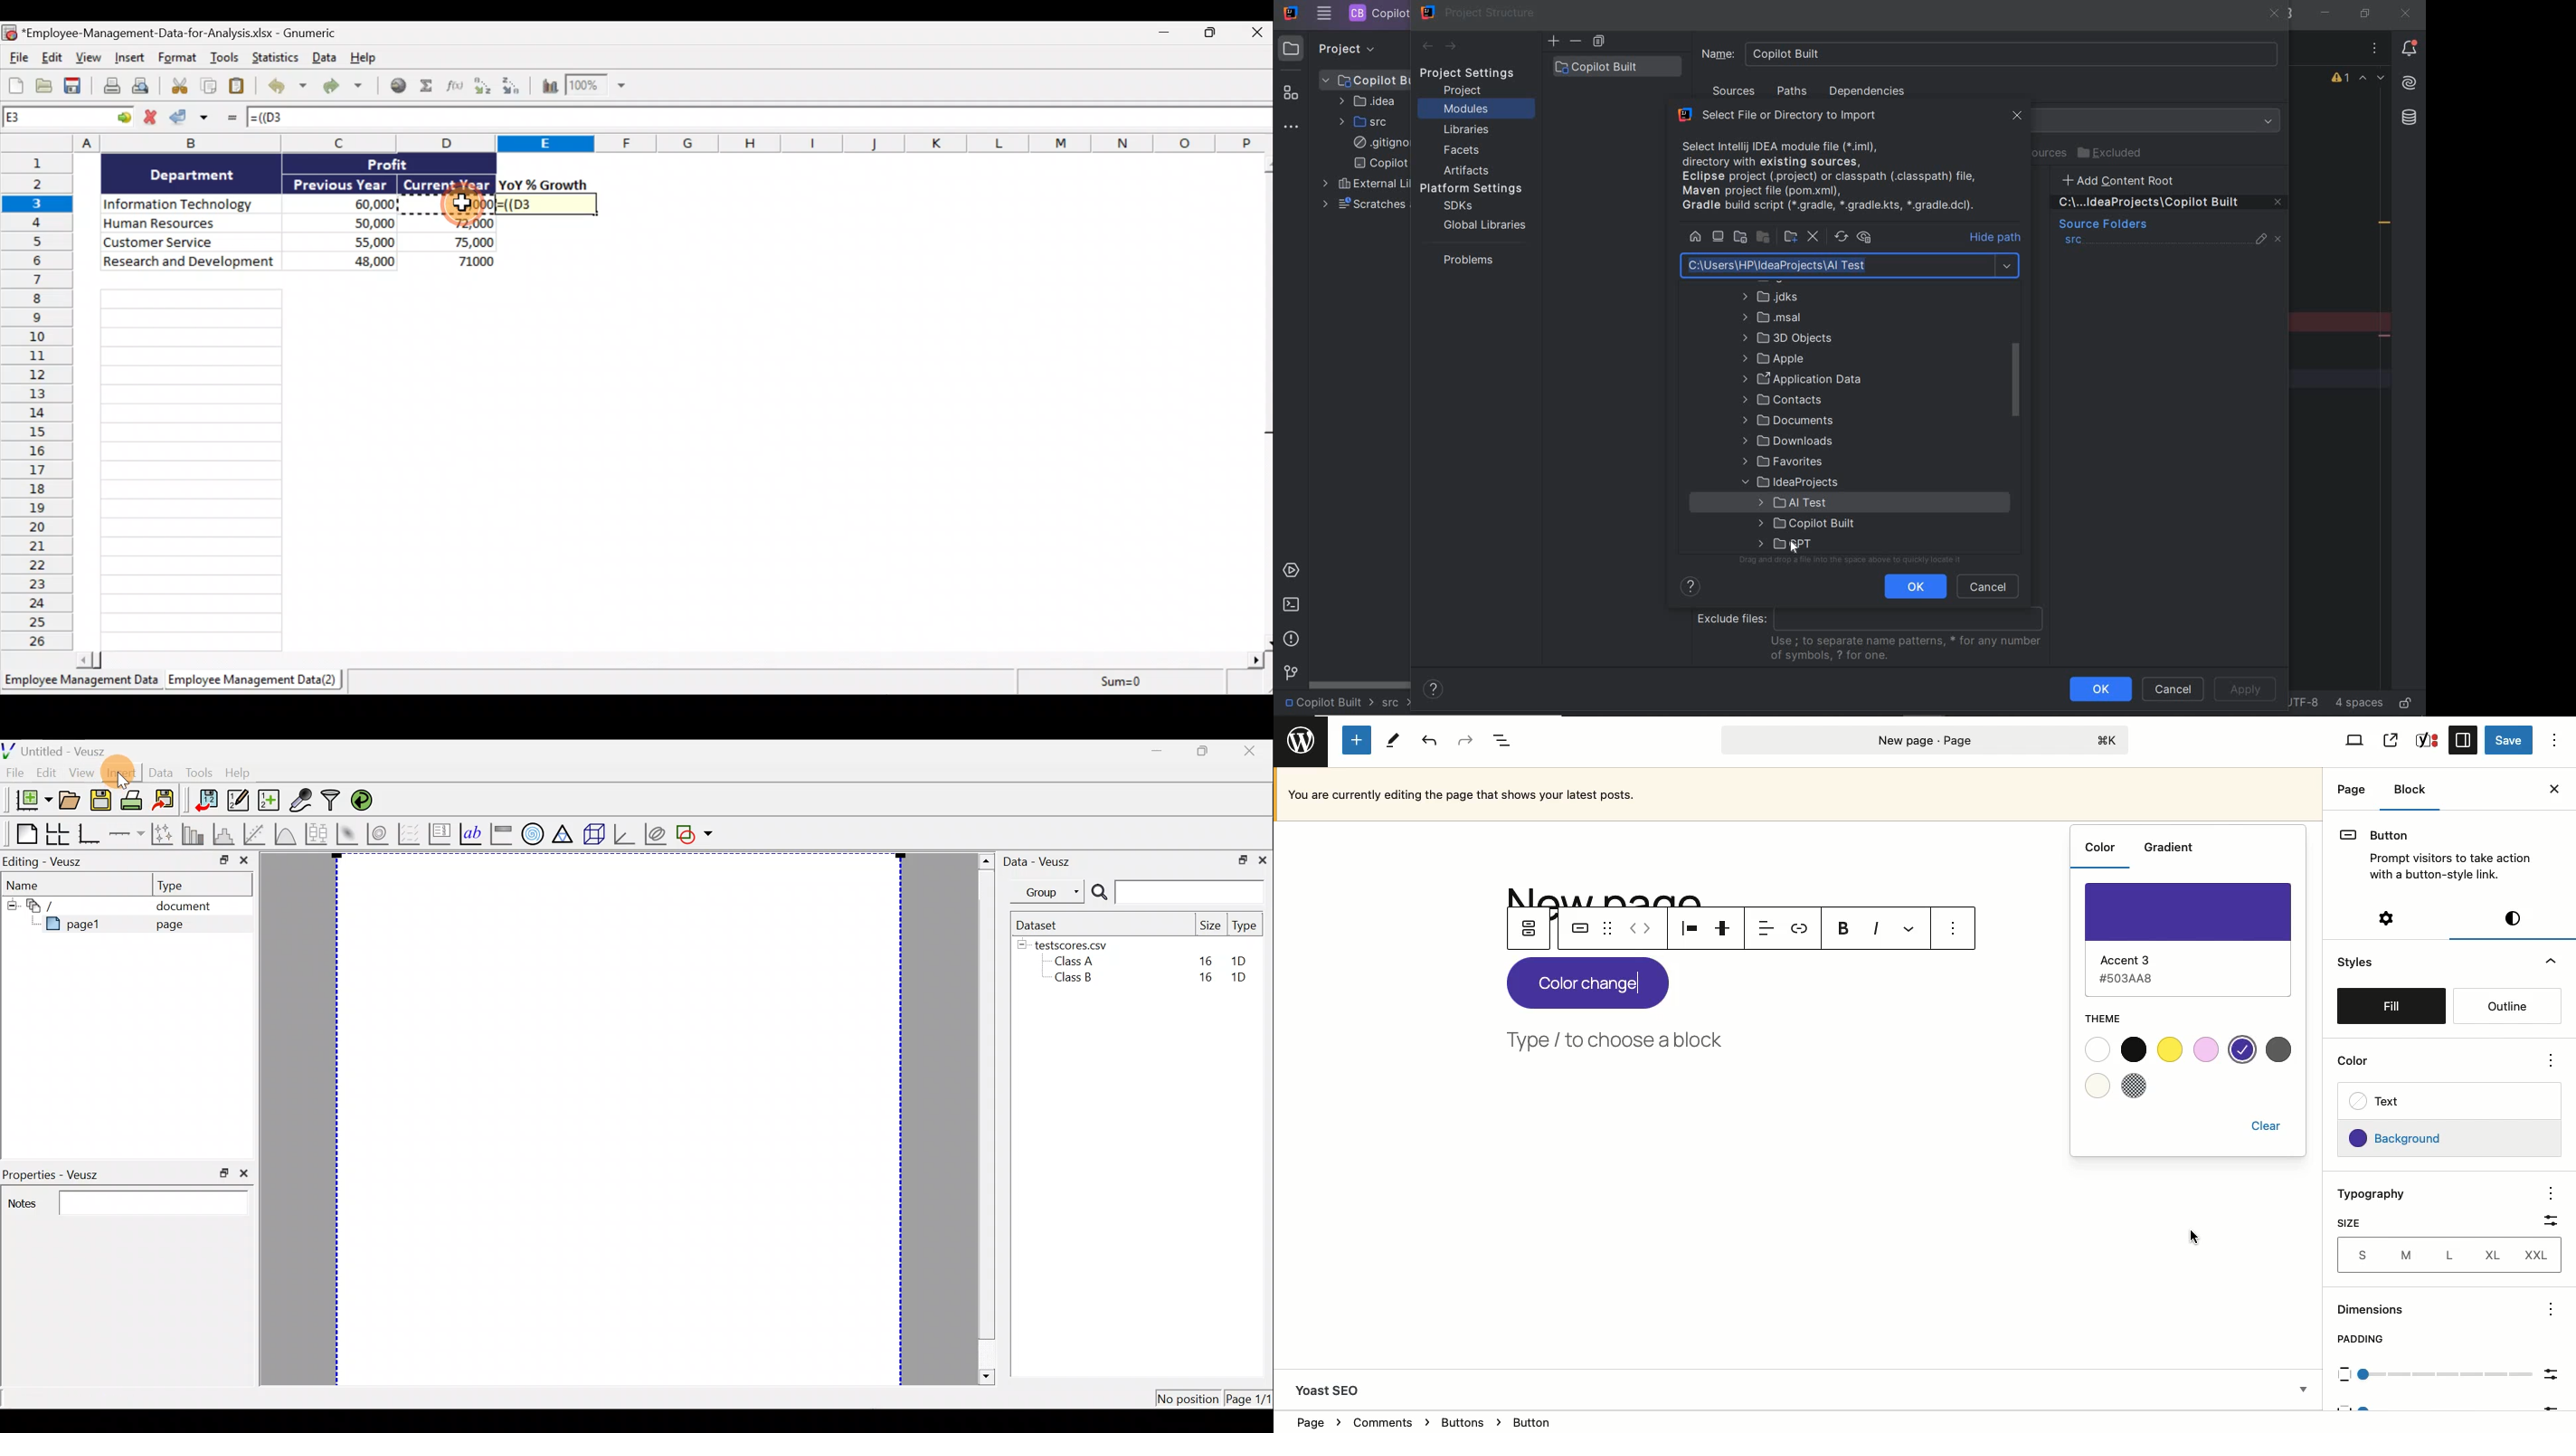  I want to click on Padding, so click(2363, 1338).